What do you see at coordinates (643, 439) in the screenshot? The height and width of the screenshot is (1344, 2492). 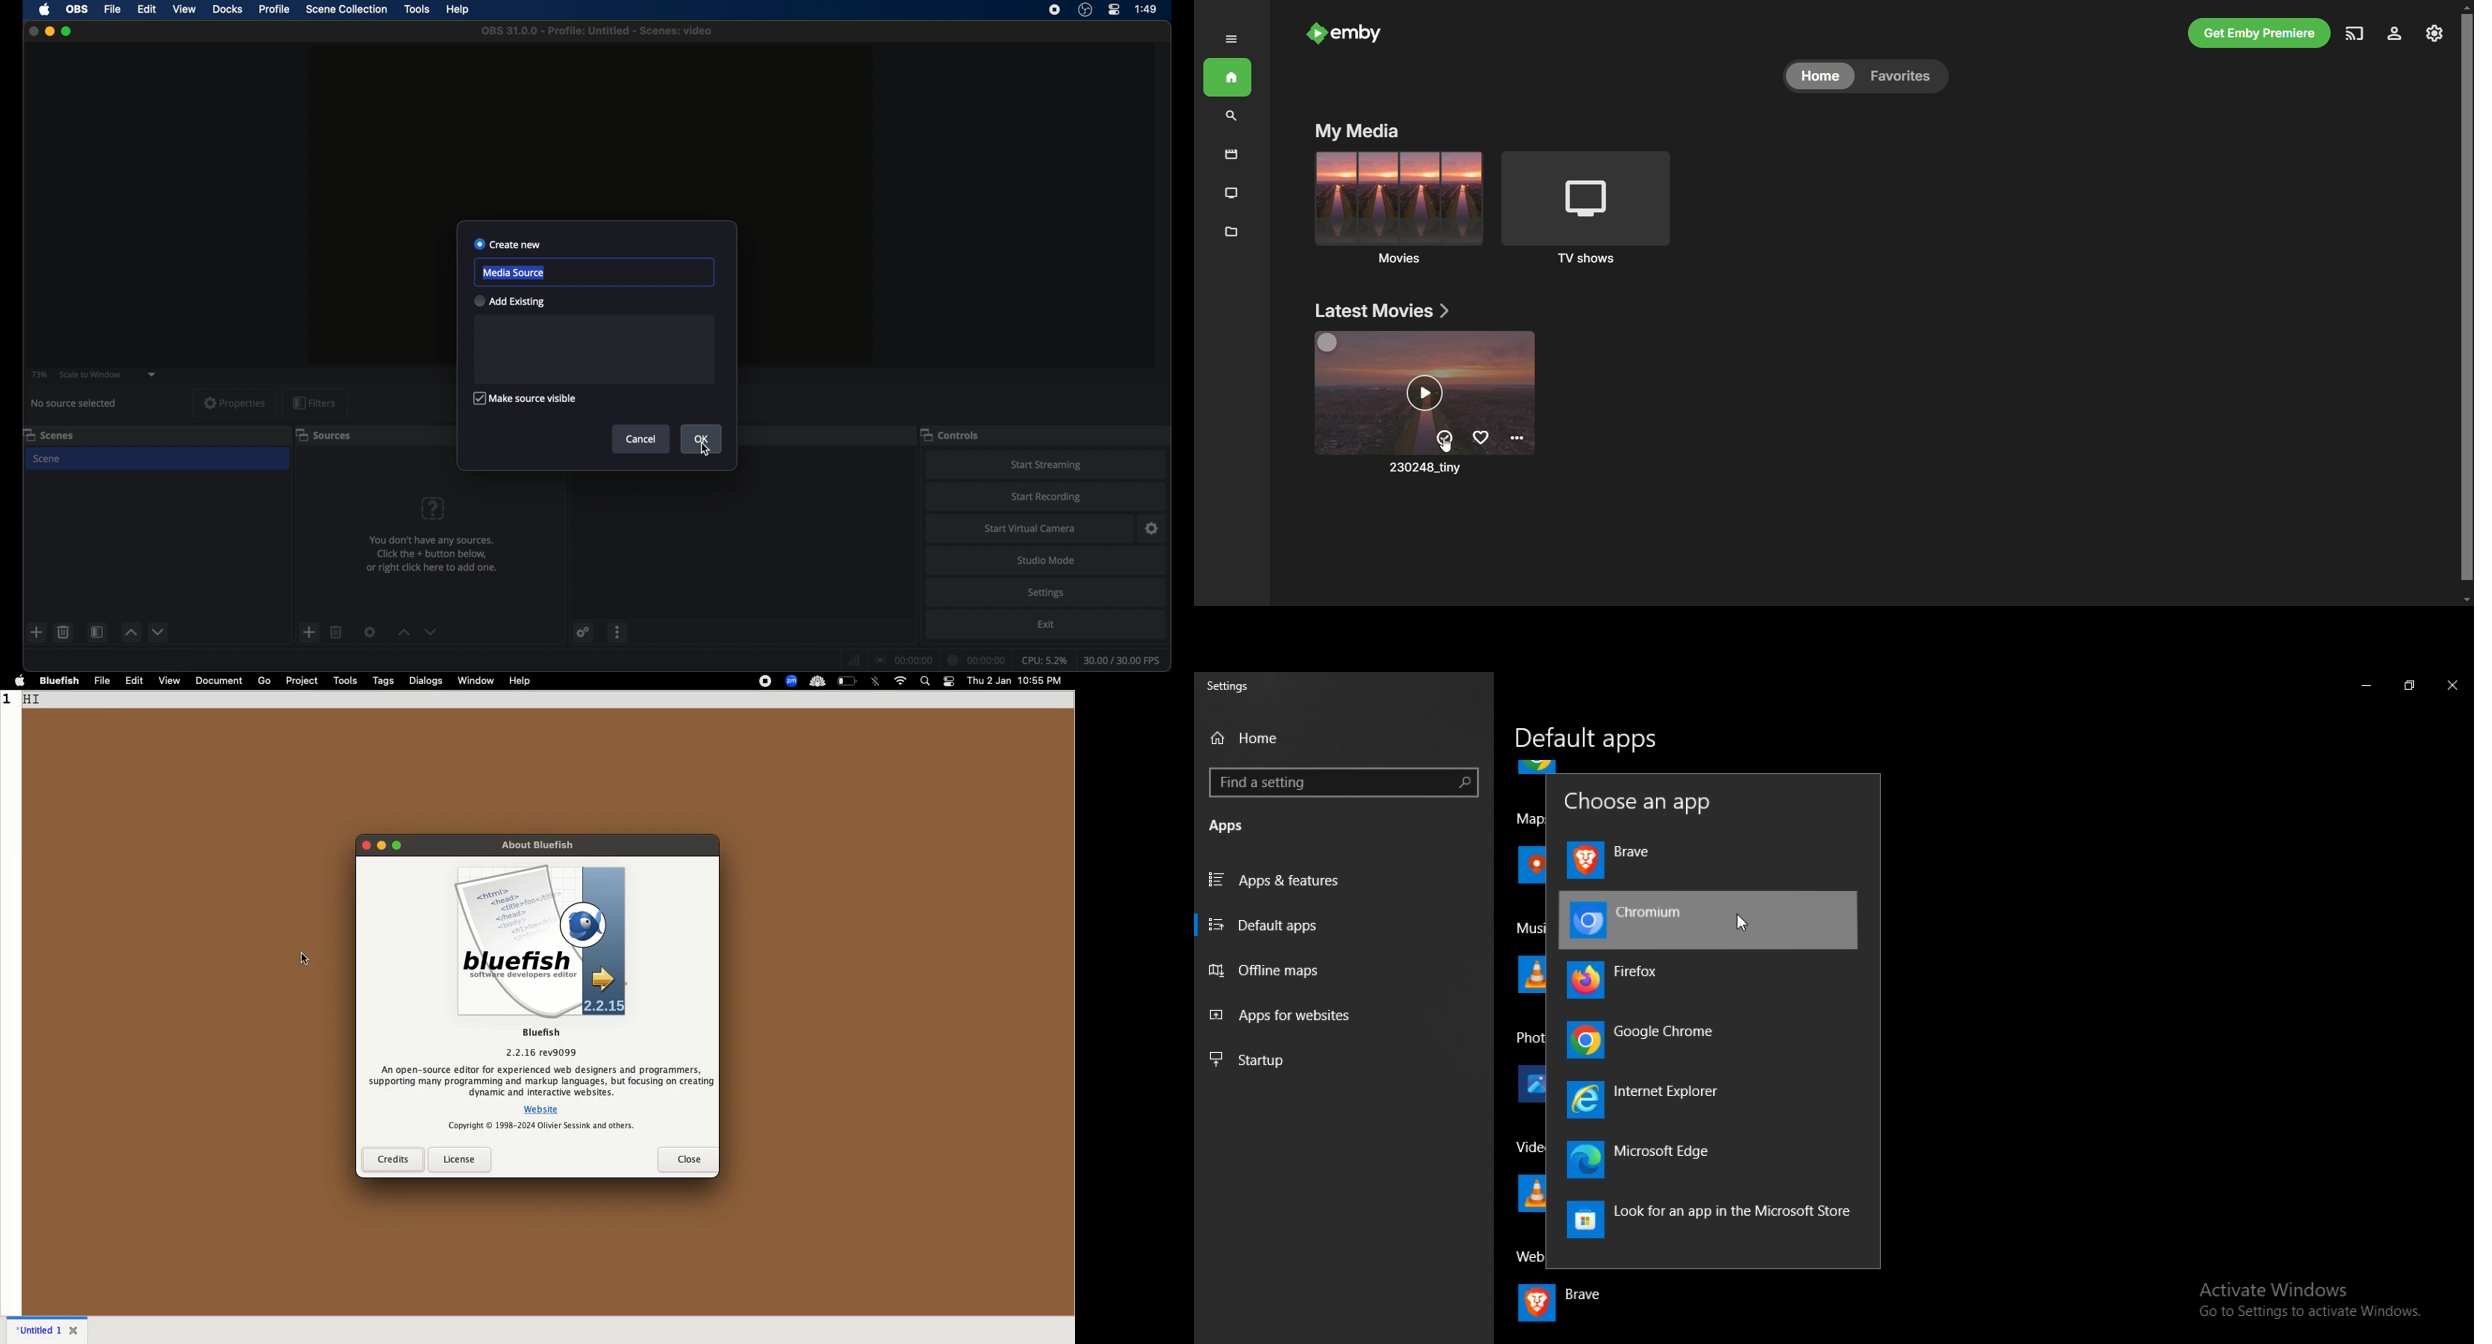 I see `cancel` at bounding box center [643, 439].